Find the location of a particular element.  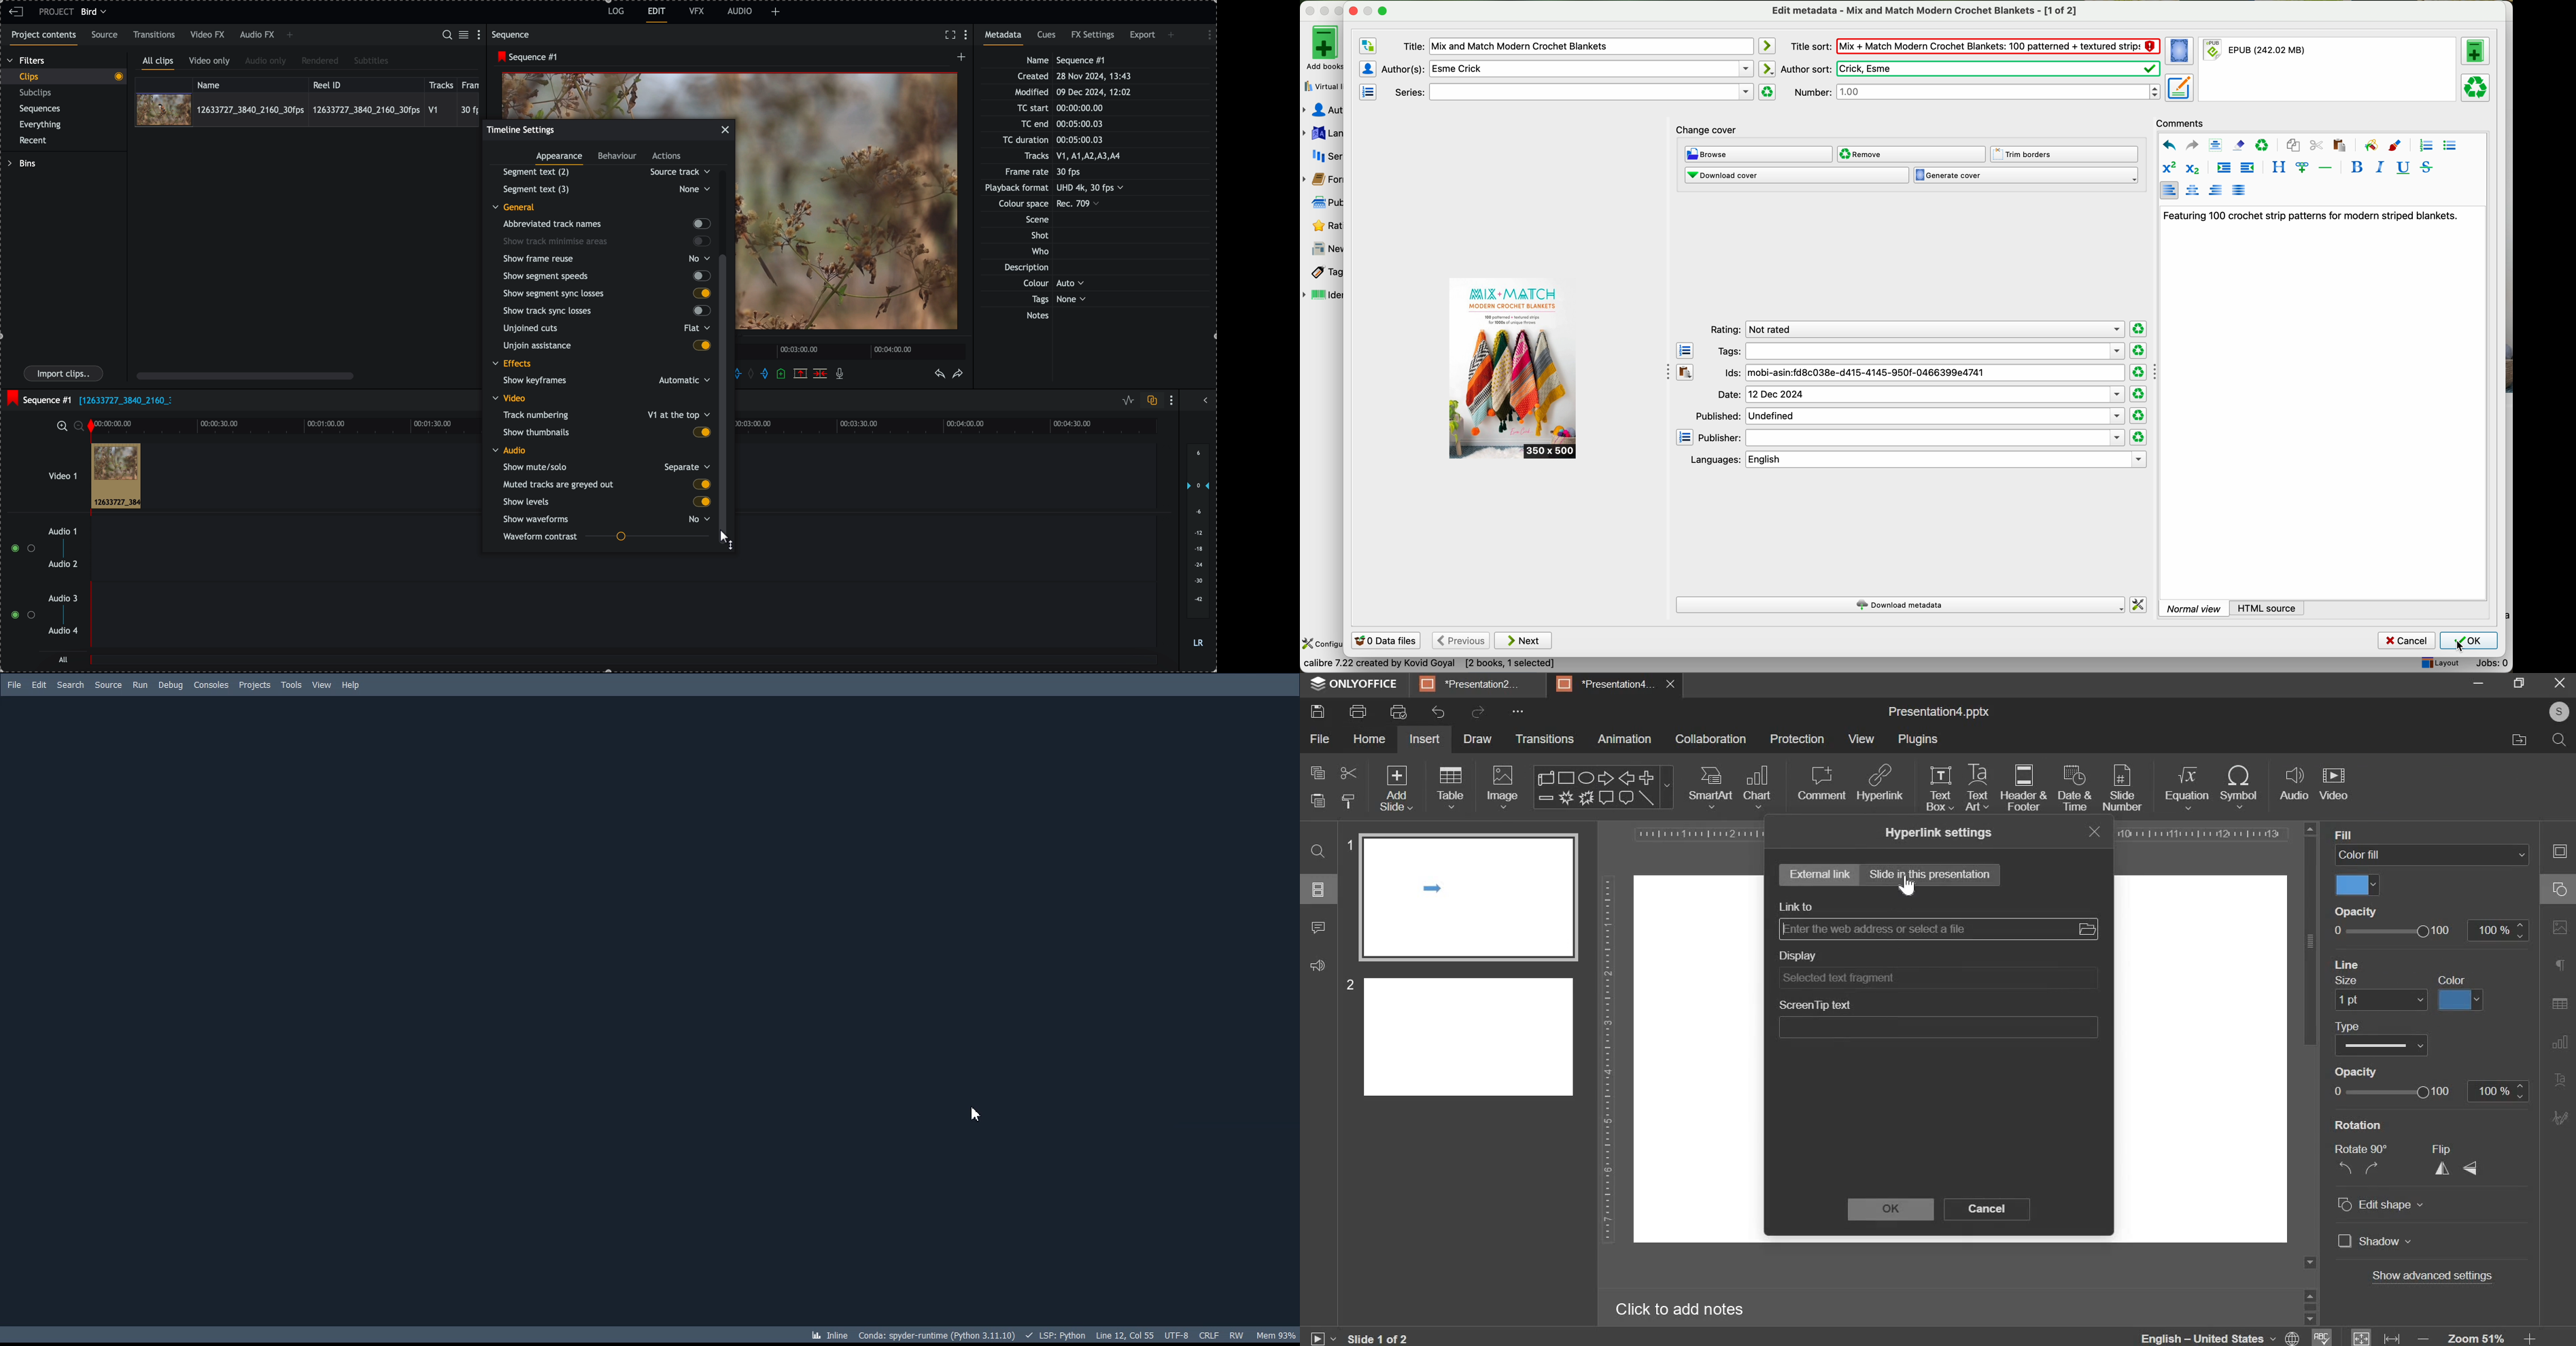

home is located at coordinates (1369, 739).